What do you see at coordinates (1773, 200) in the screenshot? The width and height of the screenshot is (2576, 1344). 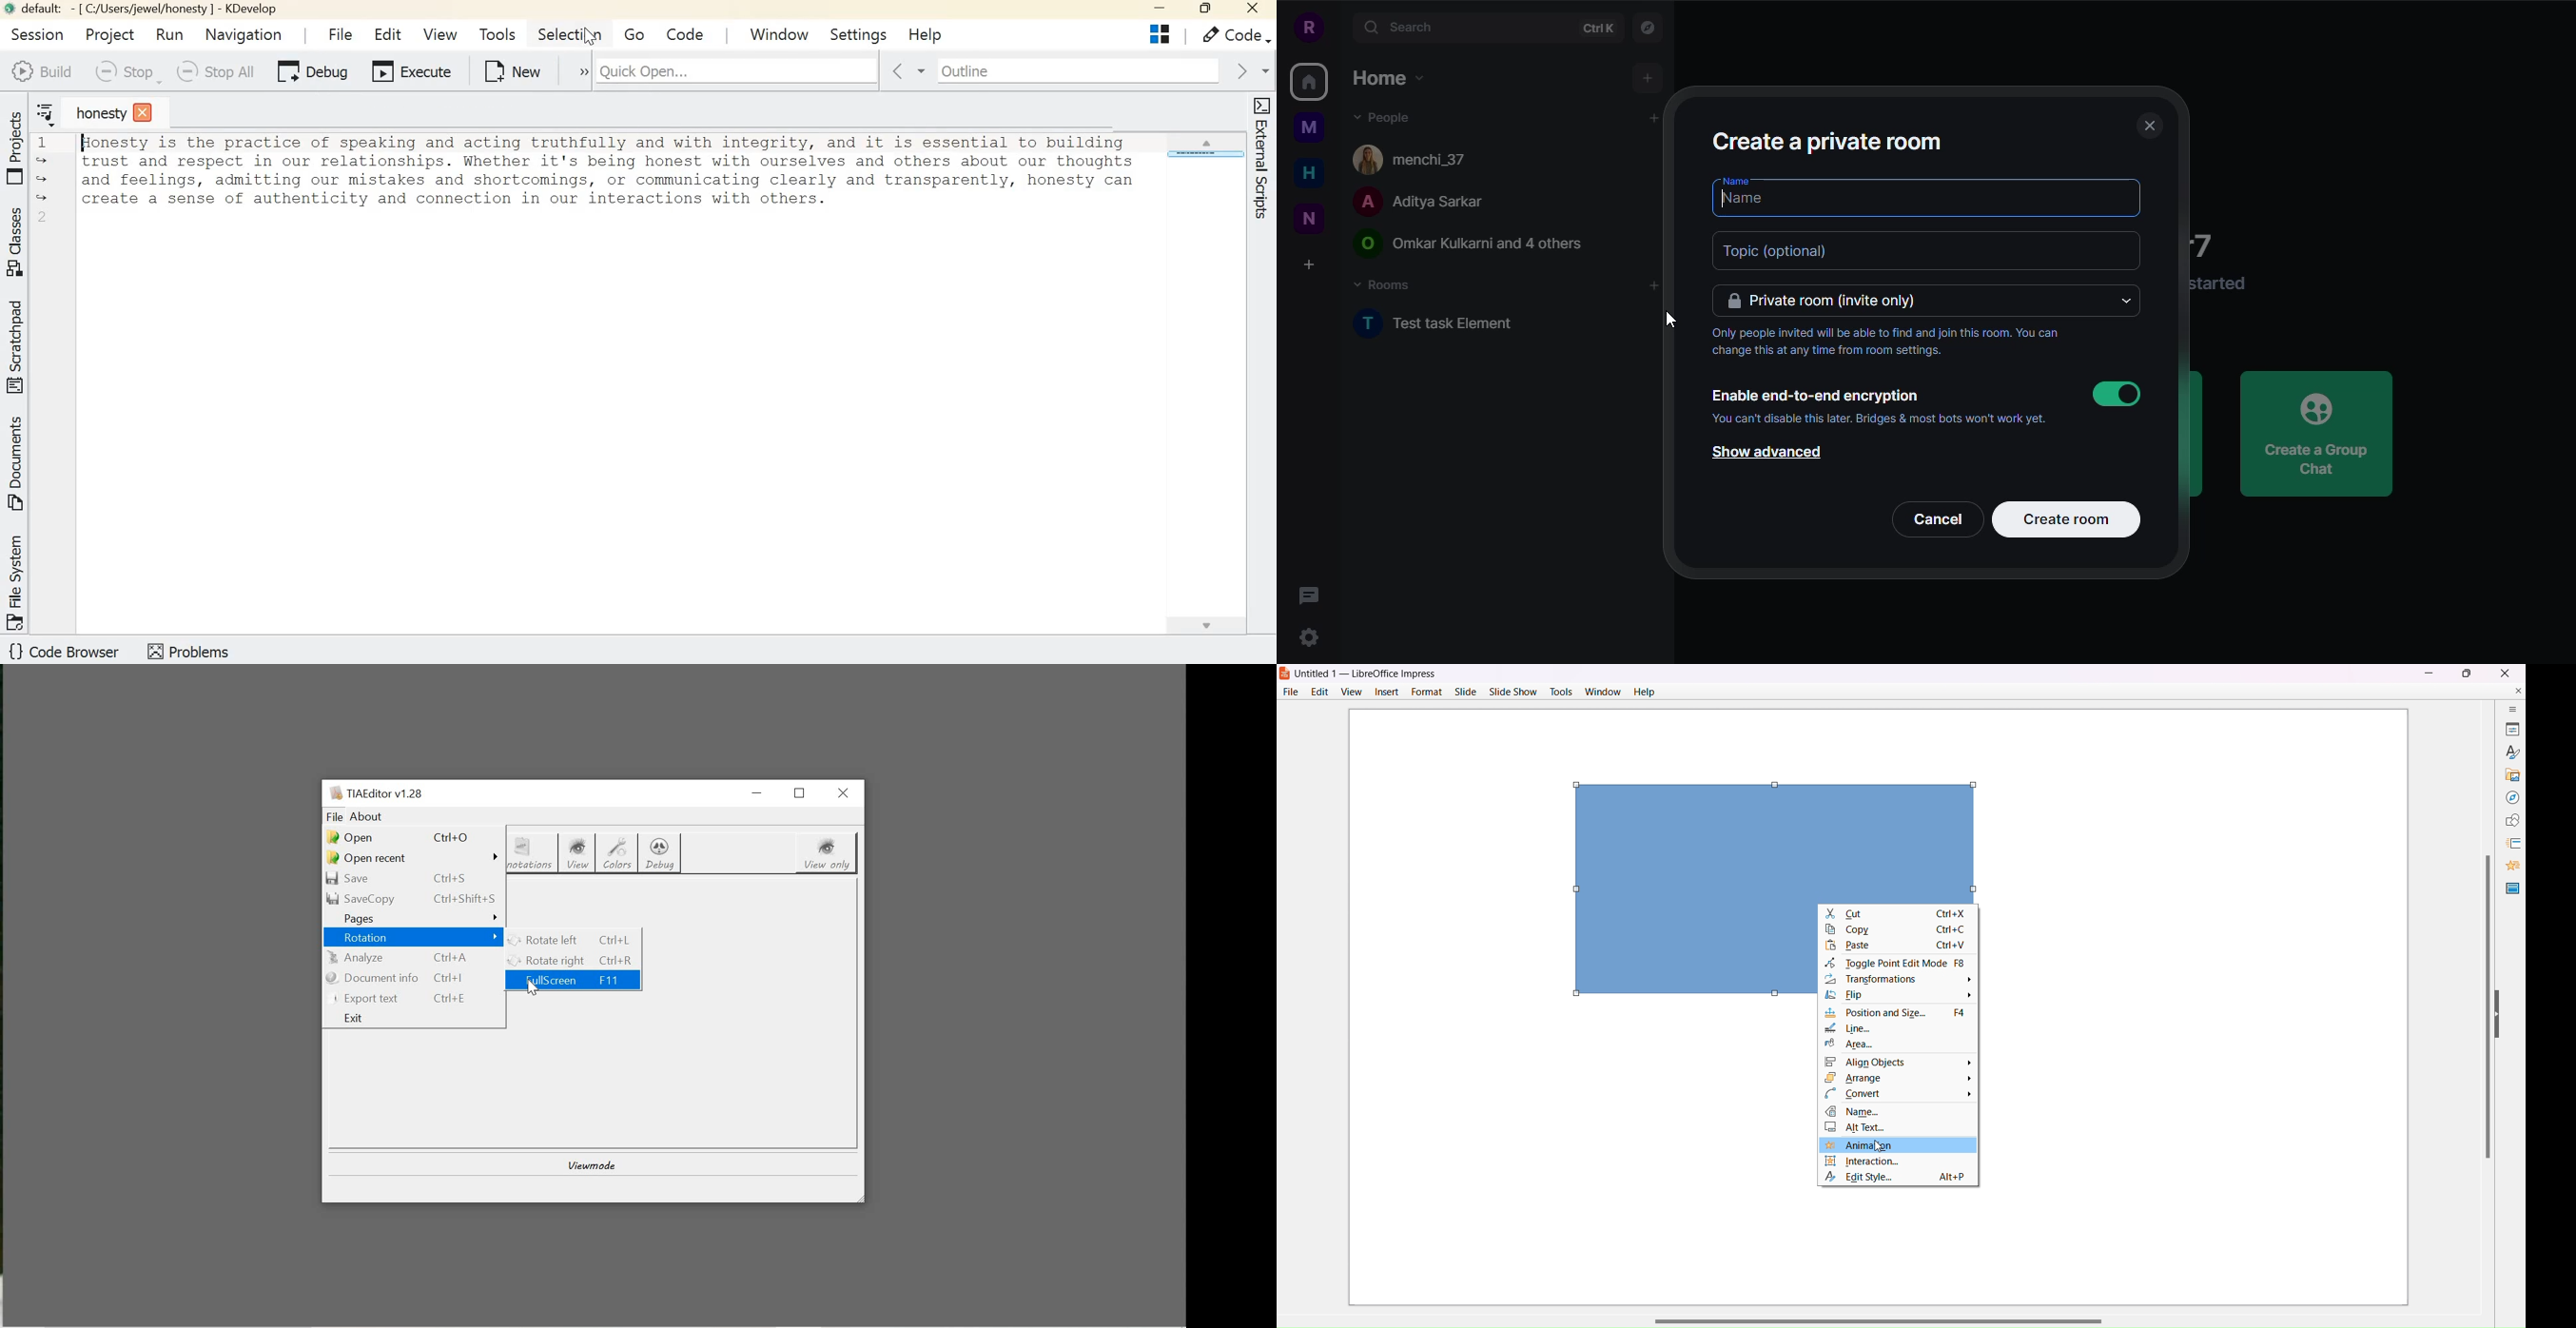 I see `type name` at bounding box center [1773, 200].